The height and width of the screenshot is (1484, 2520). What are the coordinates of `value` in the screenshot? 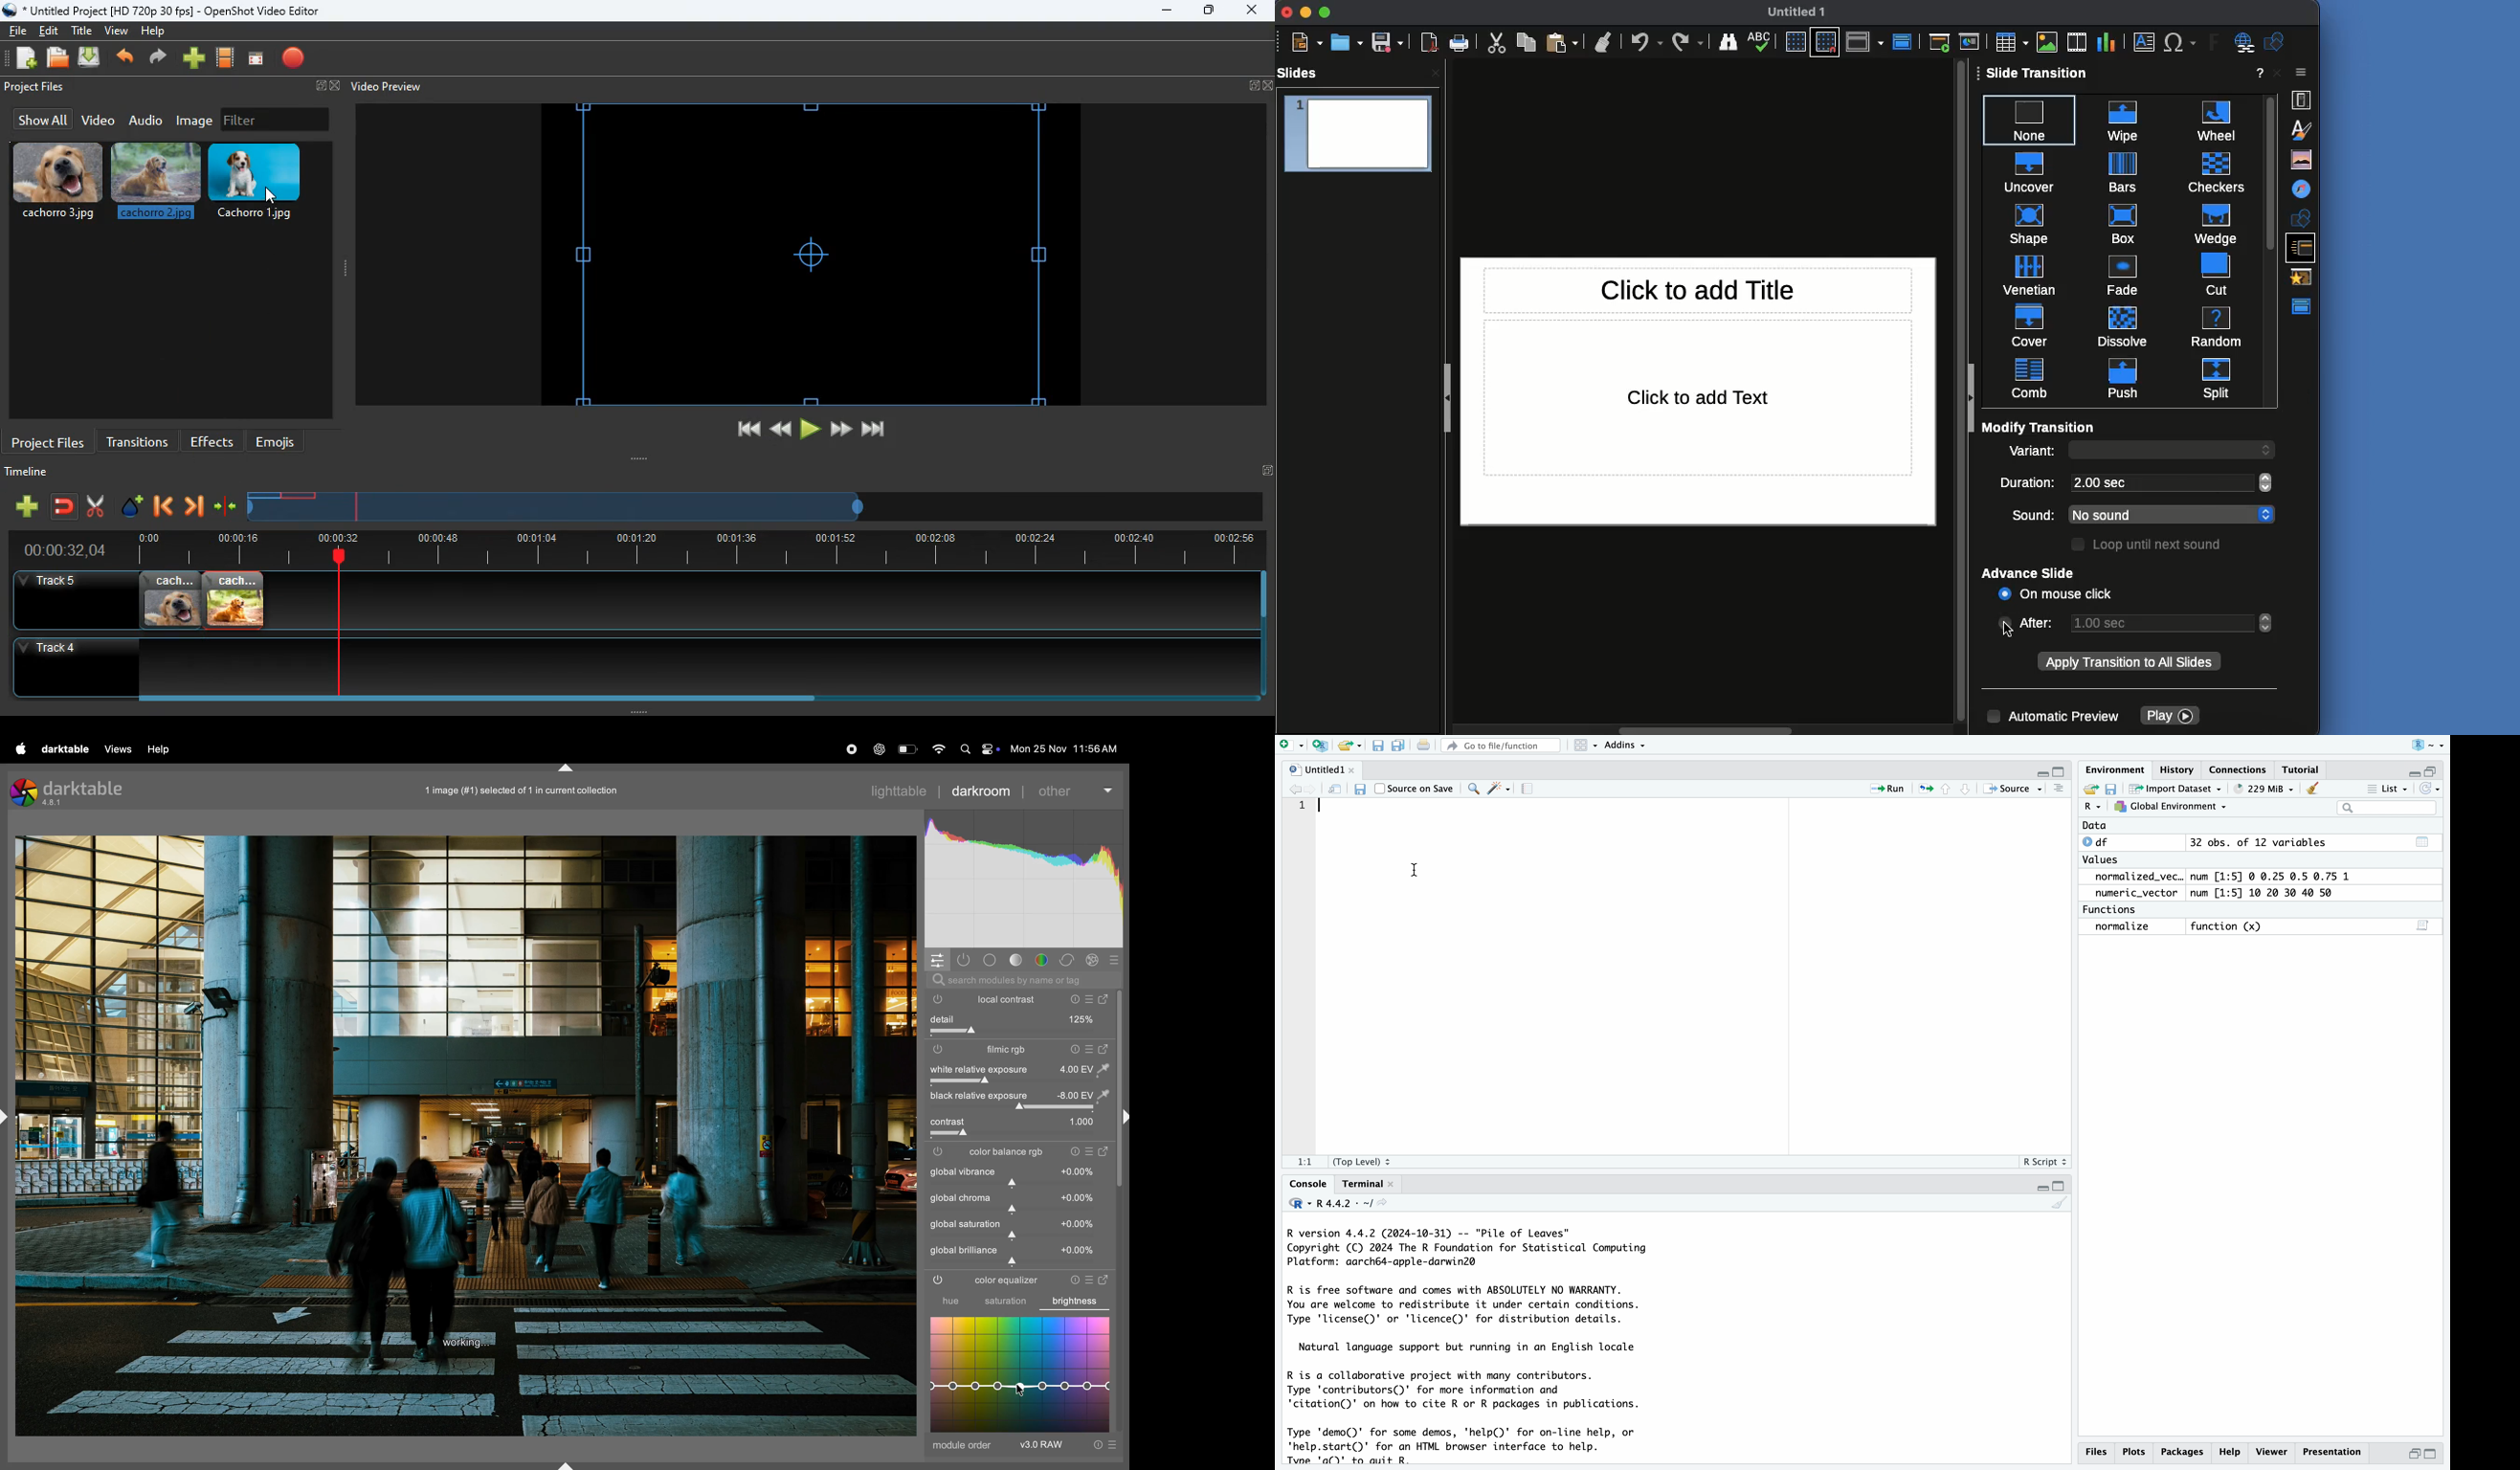 It's located at (1079, 1171).